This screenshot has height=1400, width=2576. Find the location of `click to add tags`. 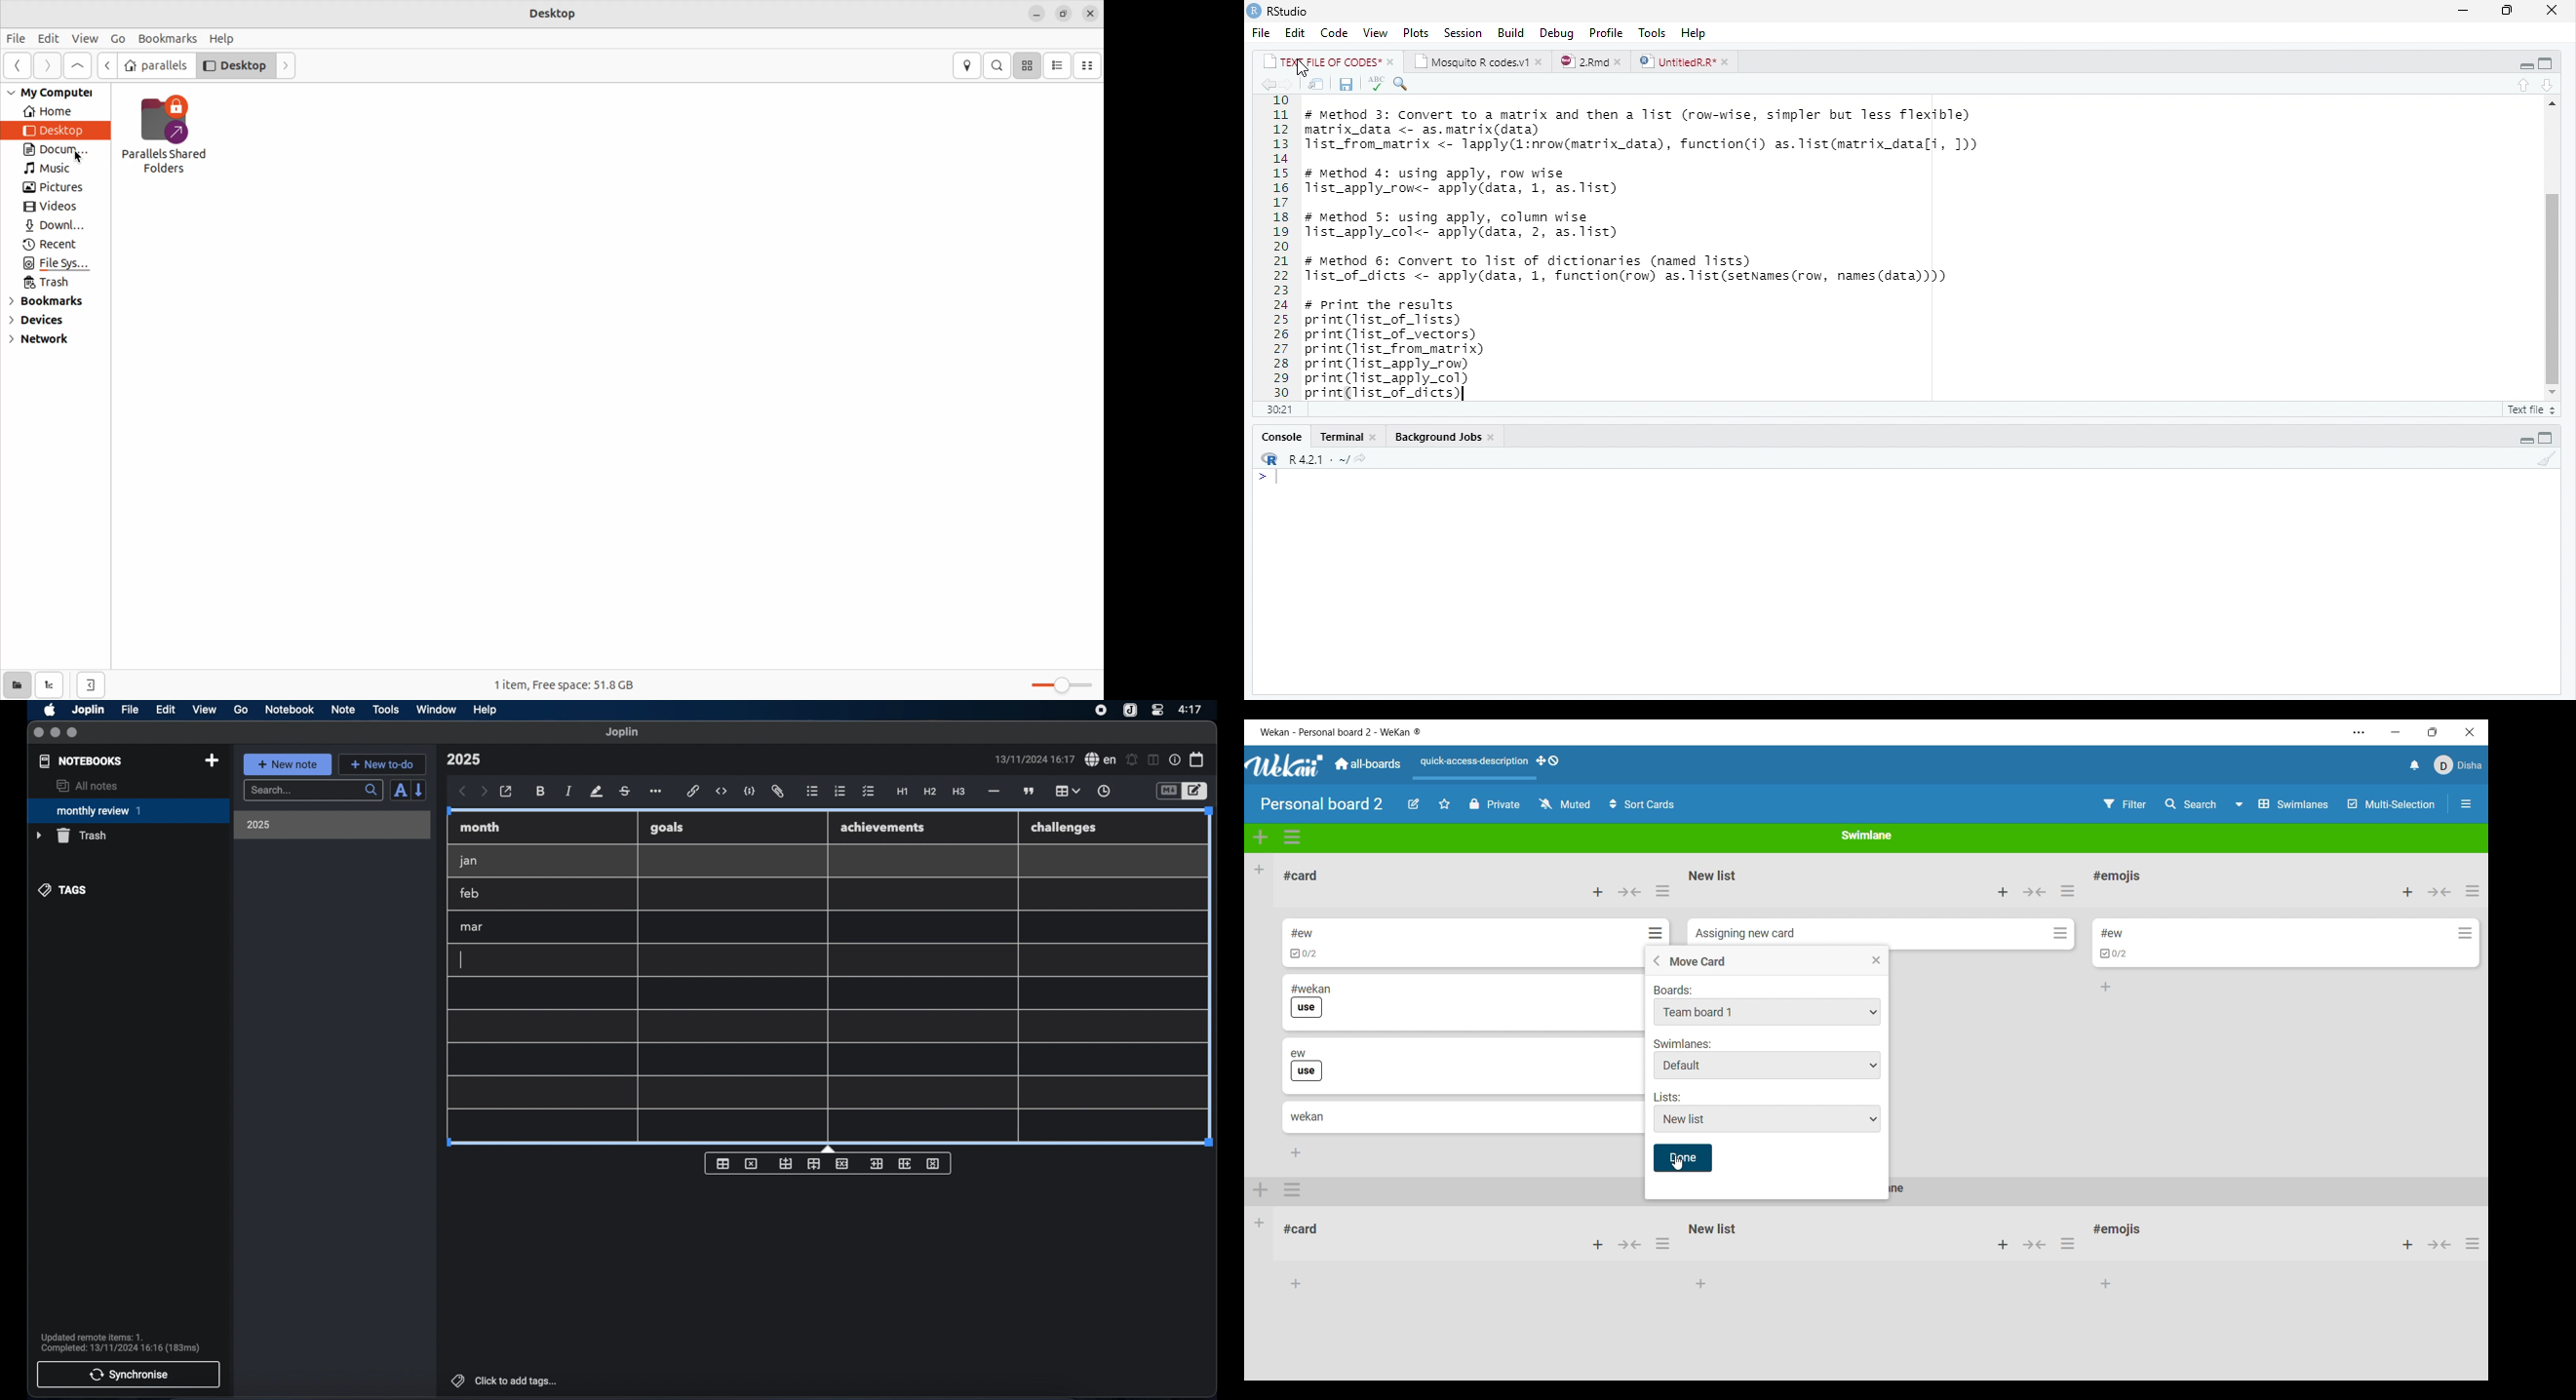

click to add tags is located at coordinates (506, 1381).